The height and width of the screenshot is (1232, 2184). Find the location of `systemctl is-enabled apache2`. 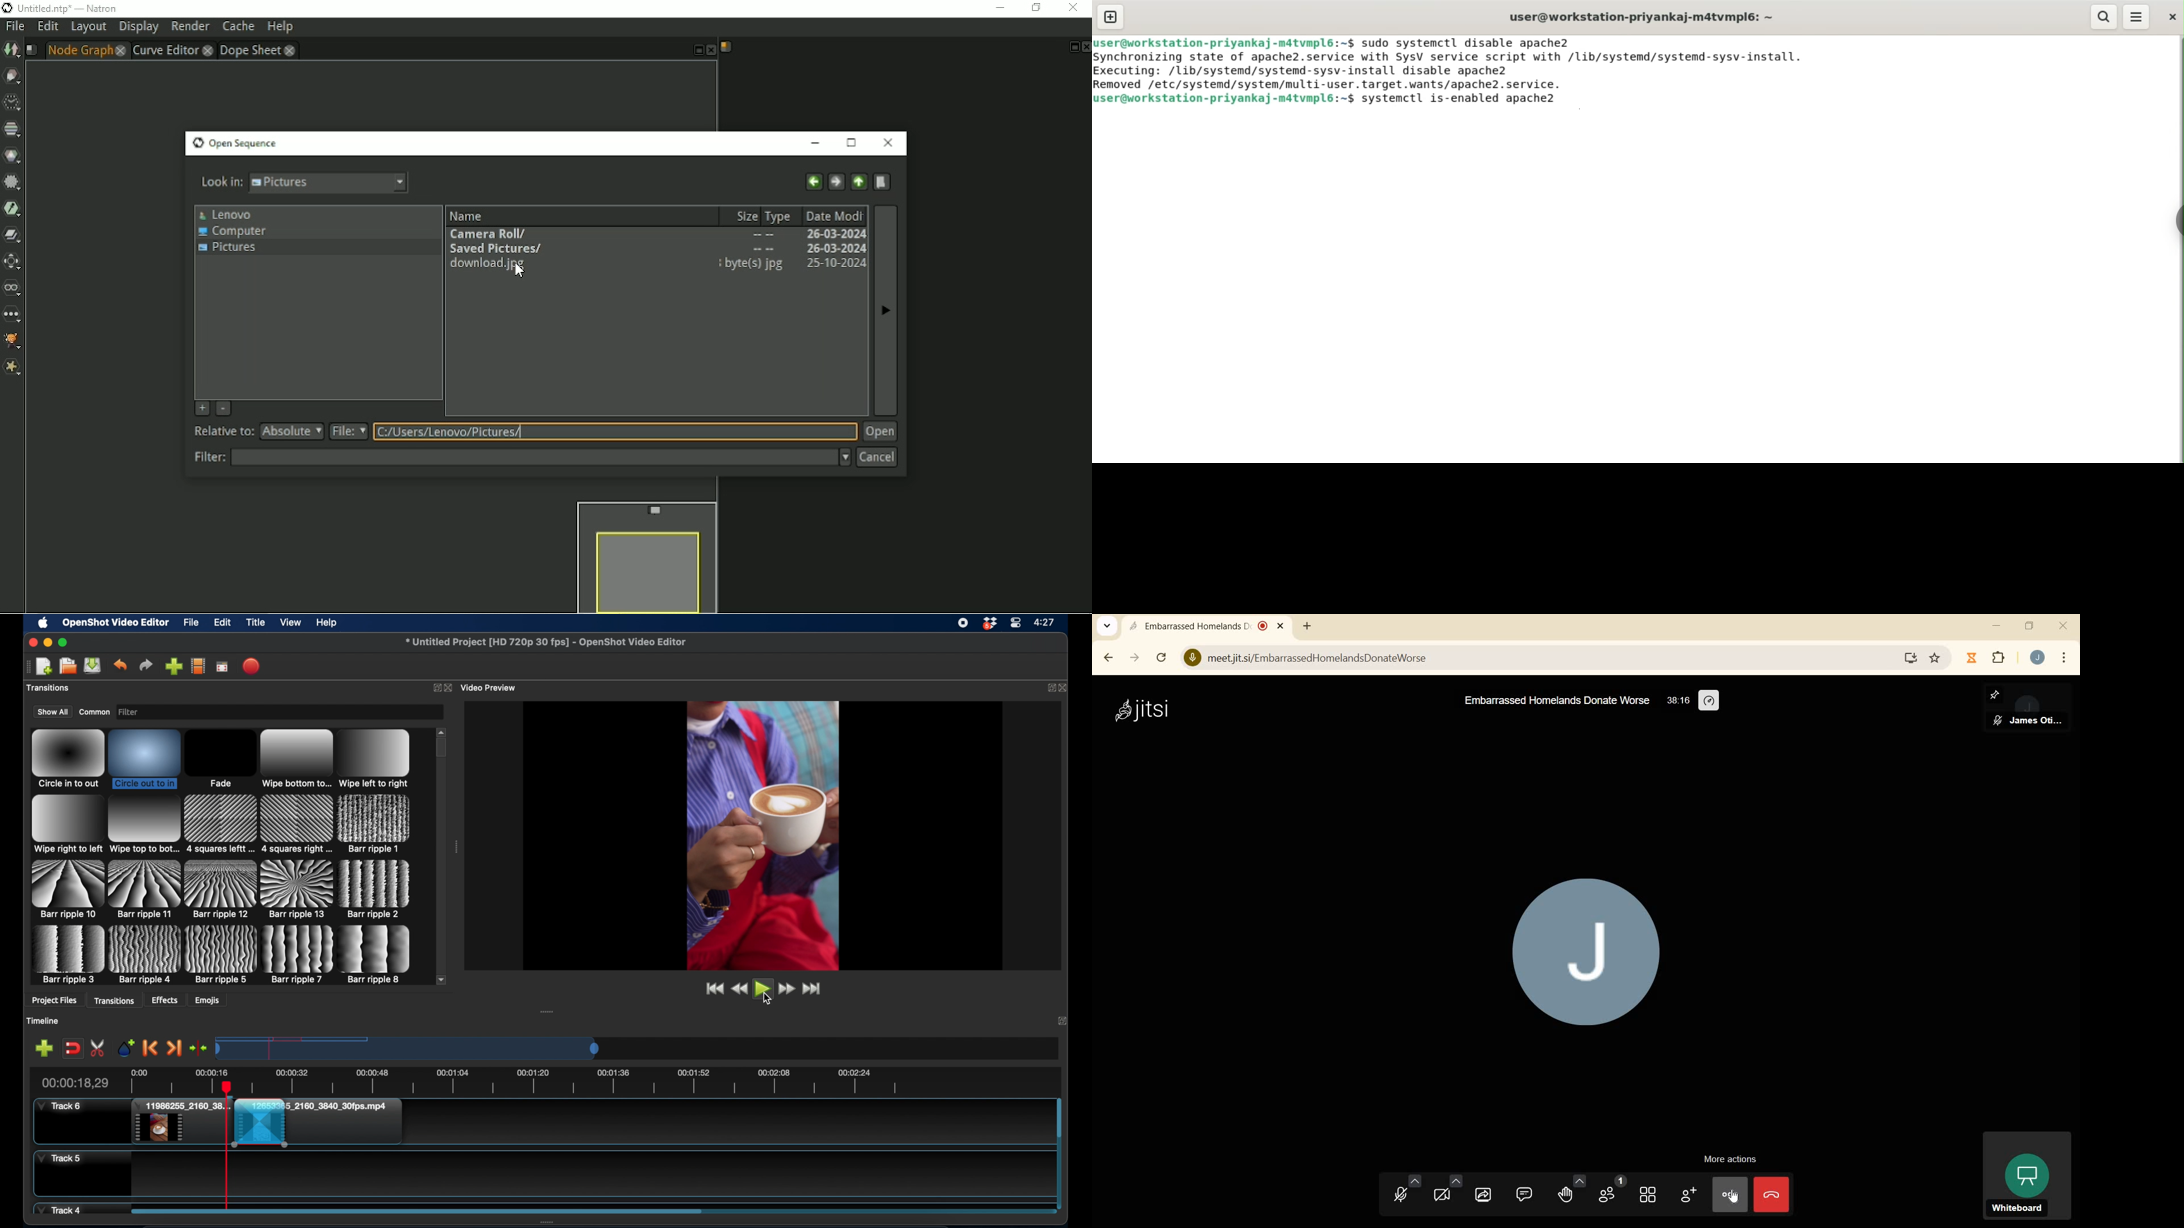

systemctl is-enabled apache2 is located at coordinates (1469, 100).